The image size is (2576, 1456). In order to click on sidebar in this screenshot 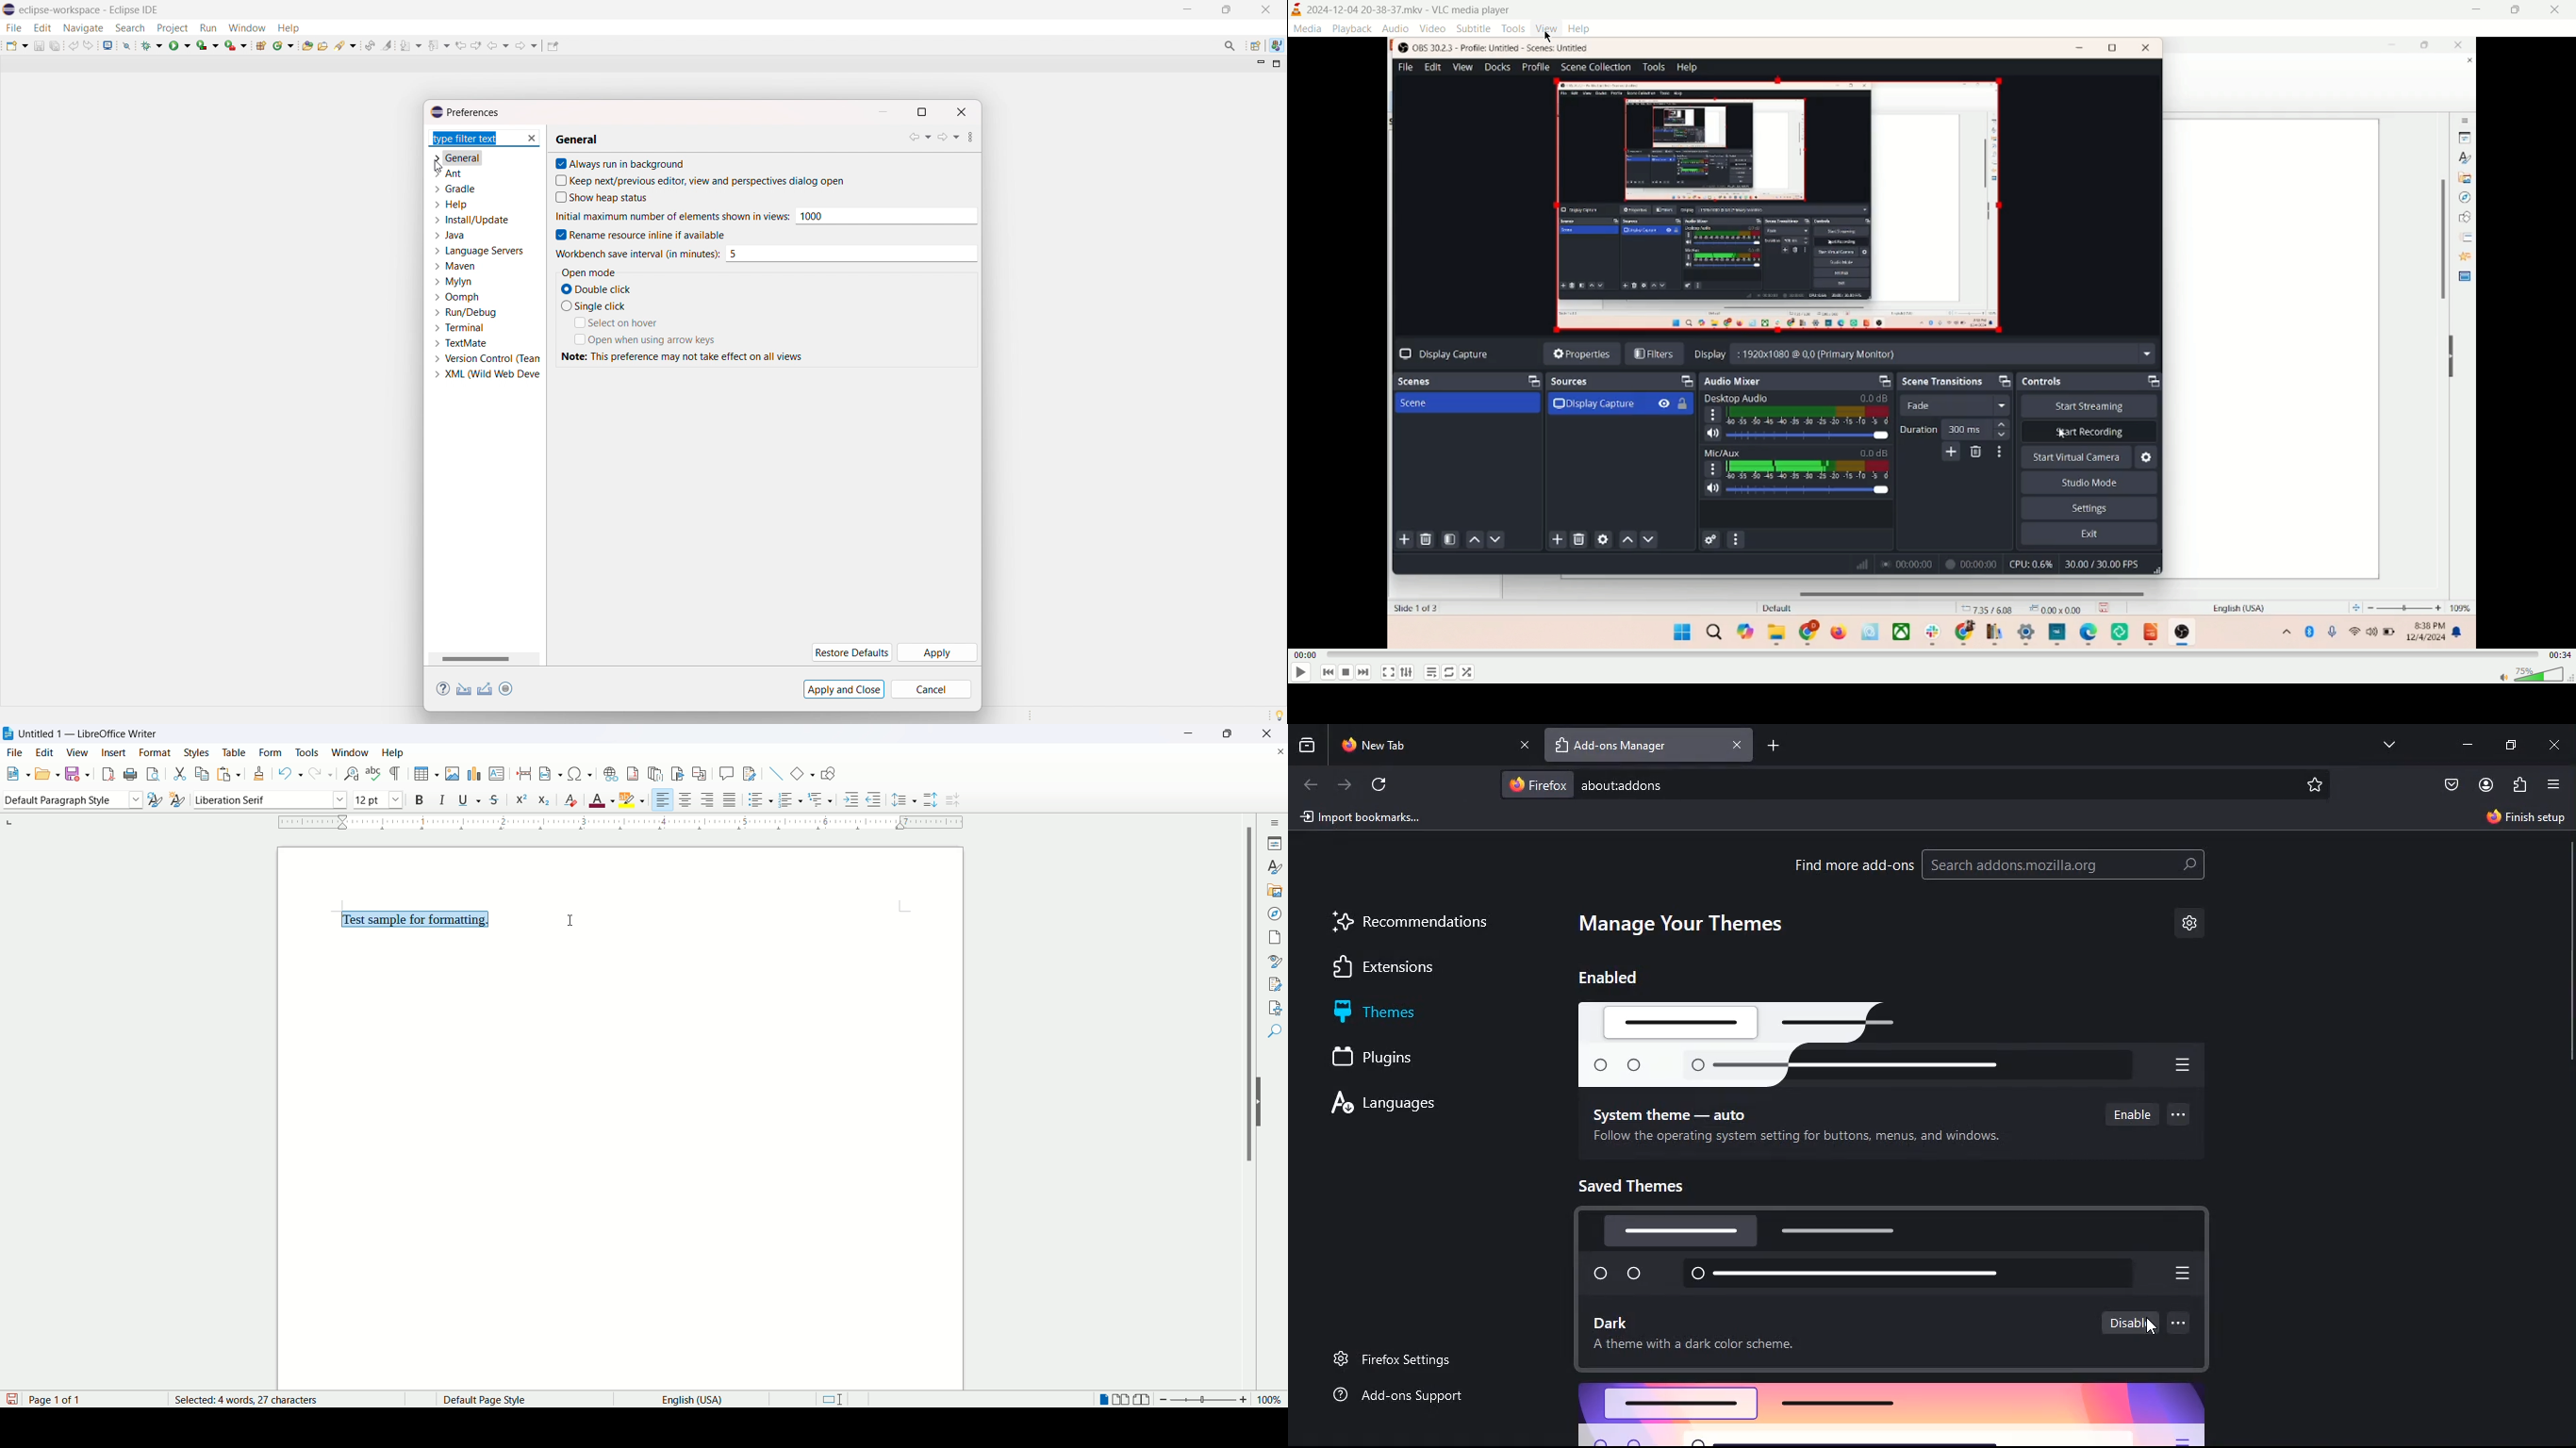, I will do `click(1275, 822)`.